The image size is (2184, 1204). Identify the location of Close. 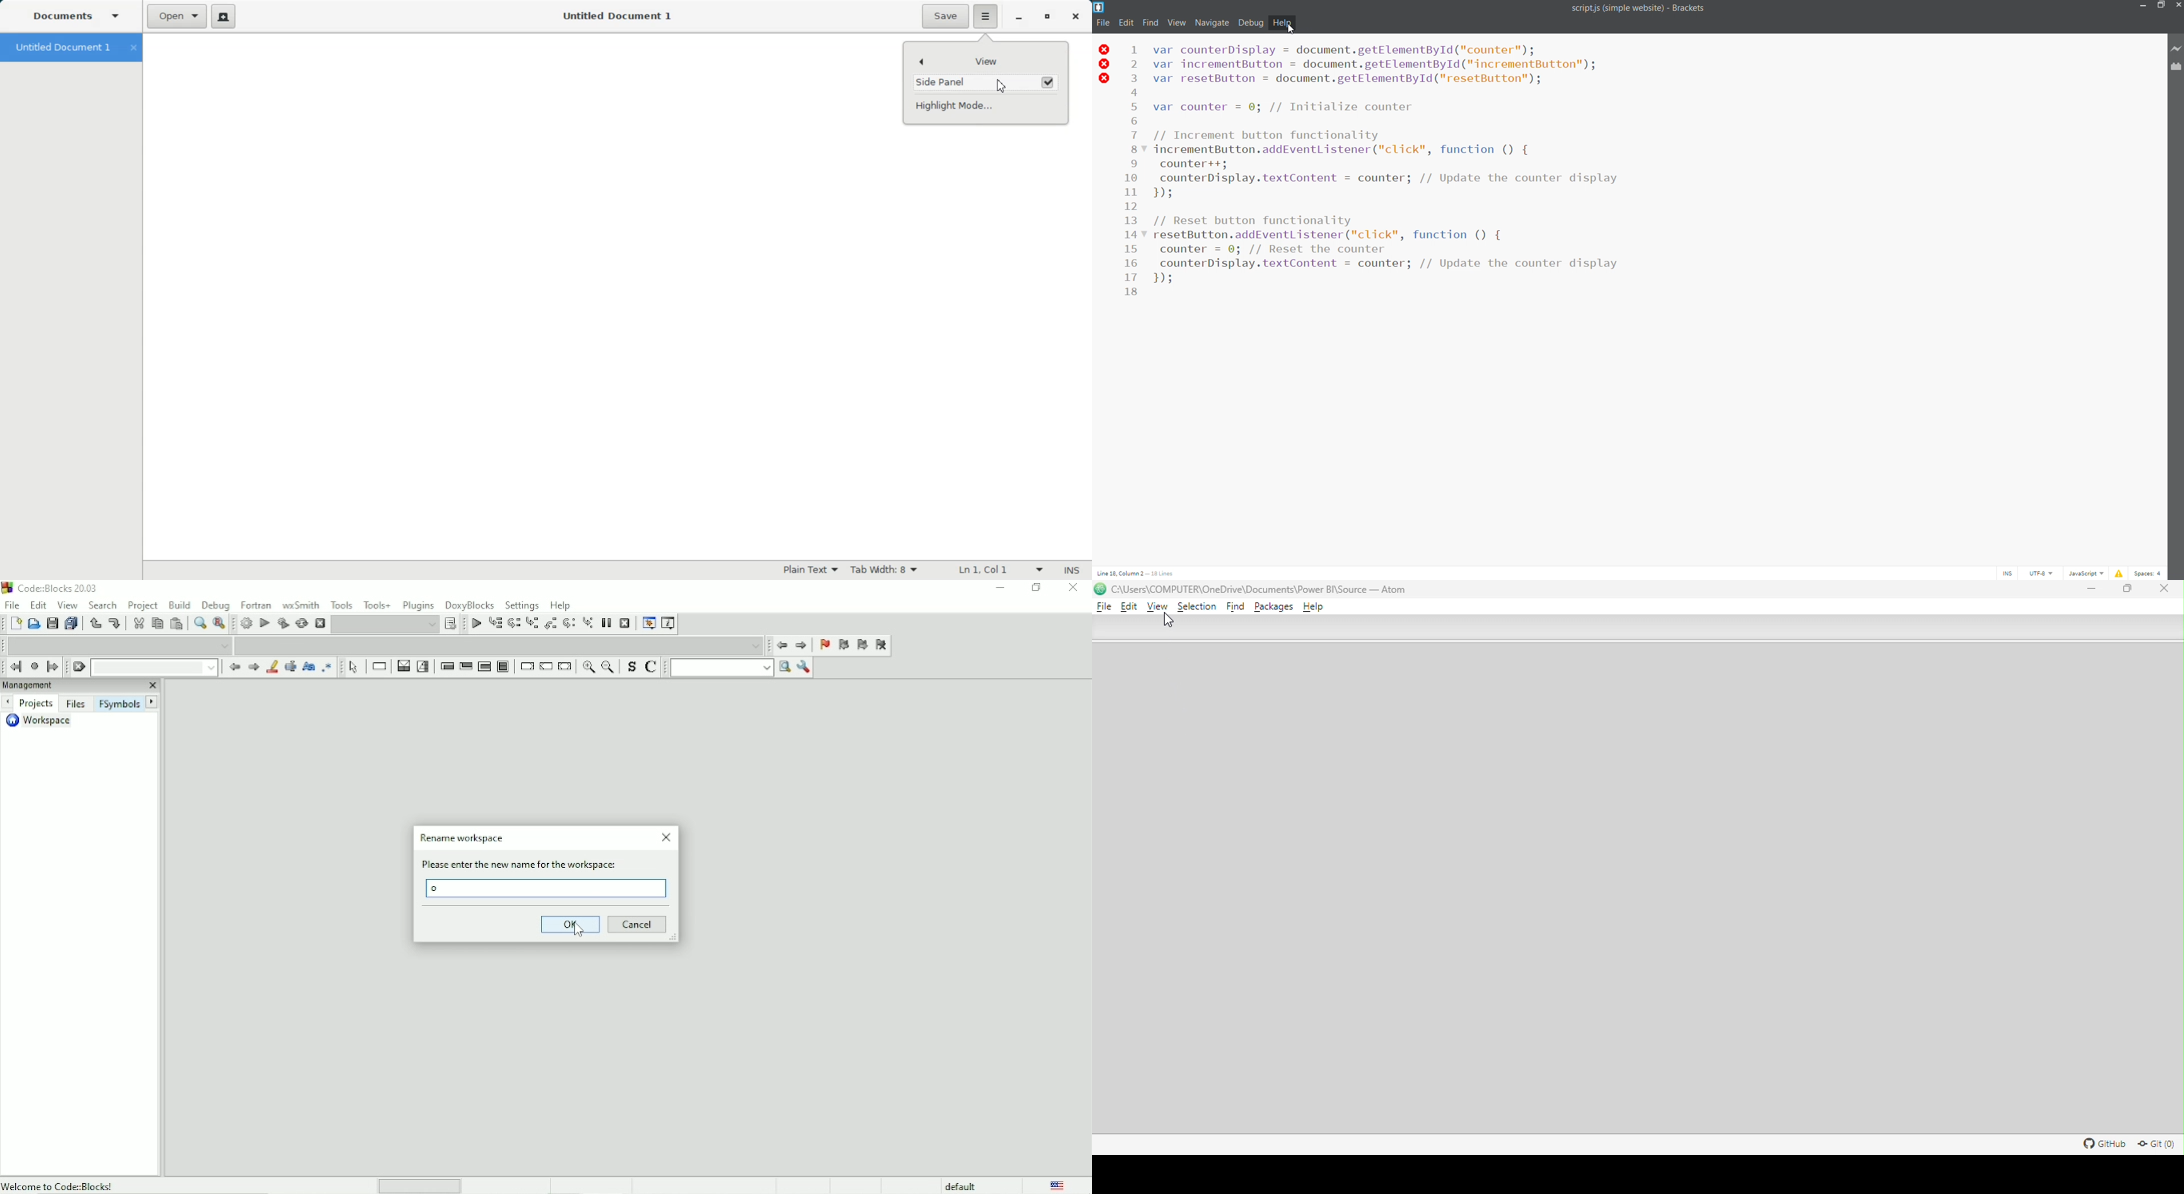
(1075, 588).